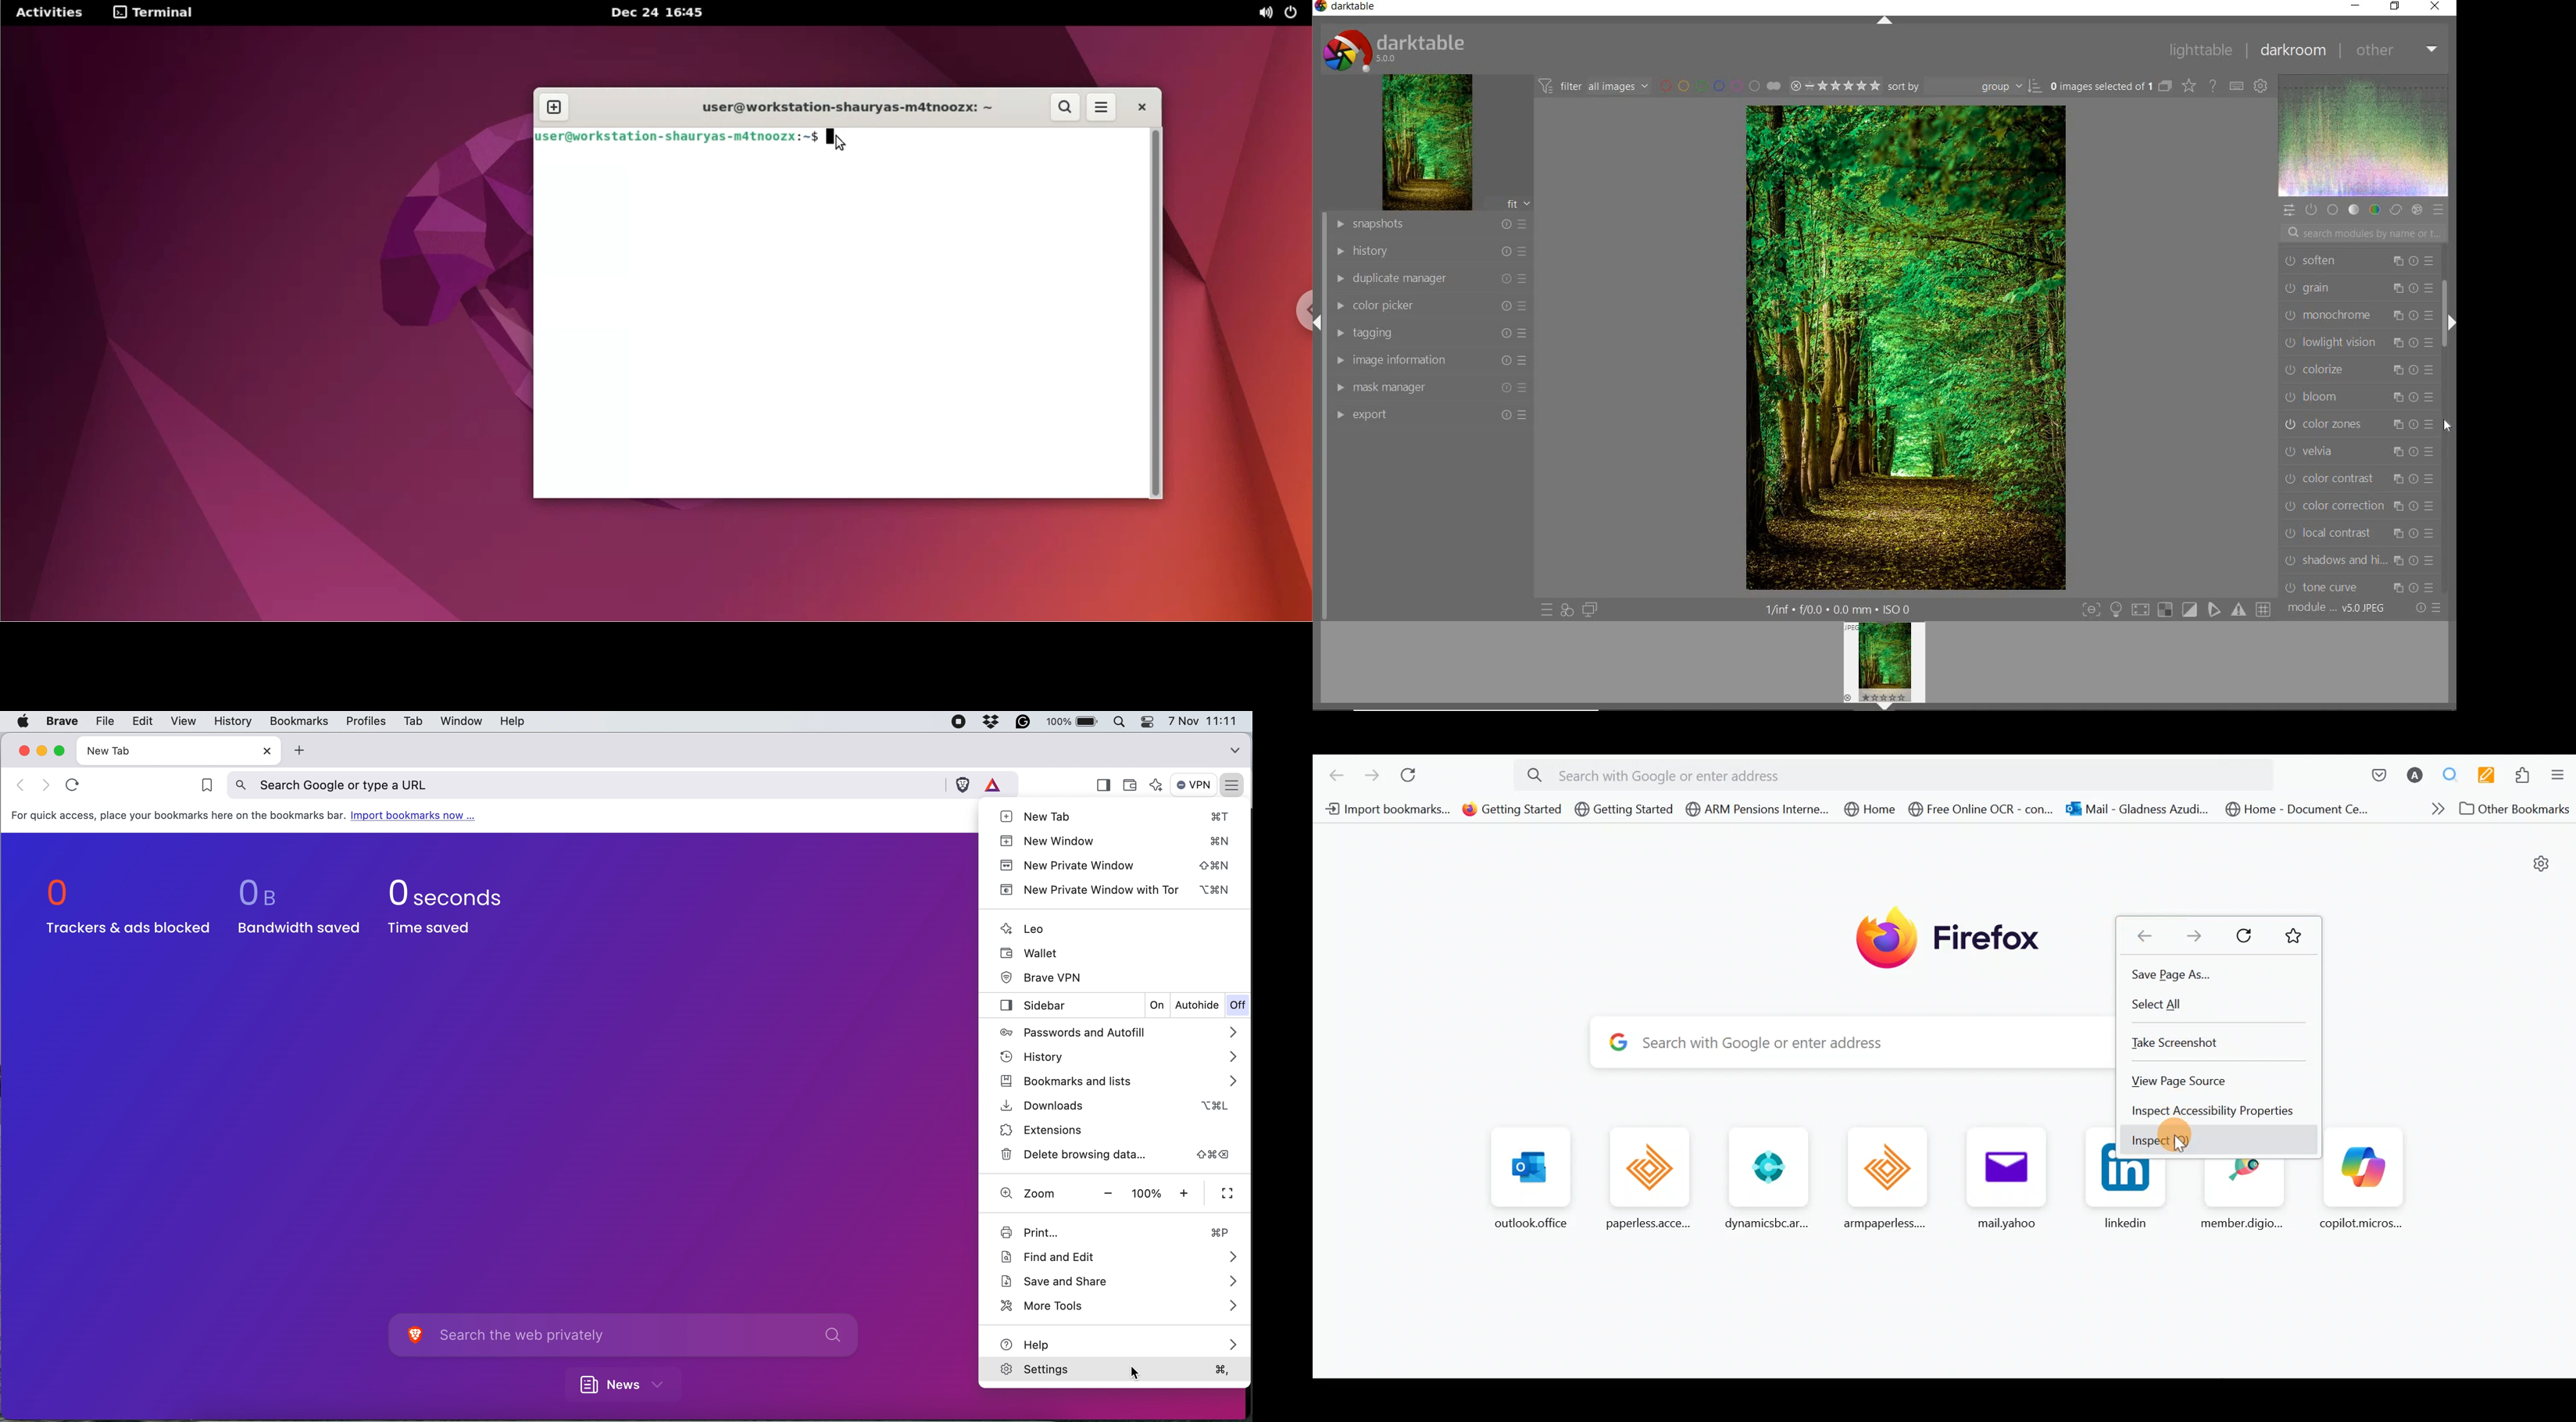  Describe the element at coordinates (2190, 86) in the screenshot. I see `CHANGE TYPE OVERRELAY` at that location.